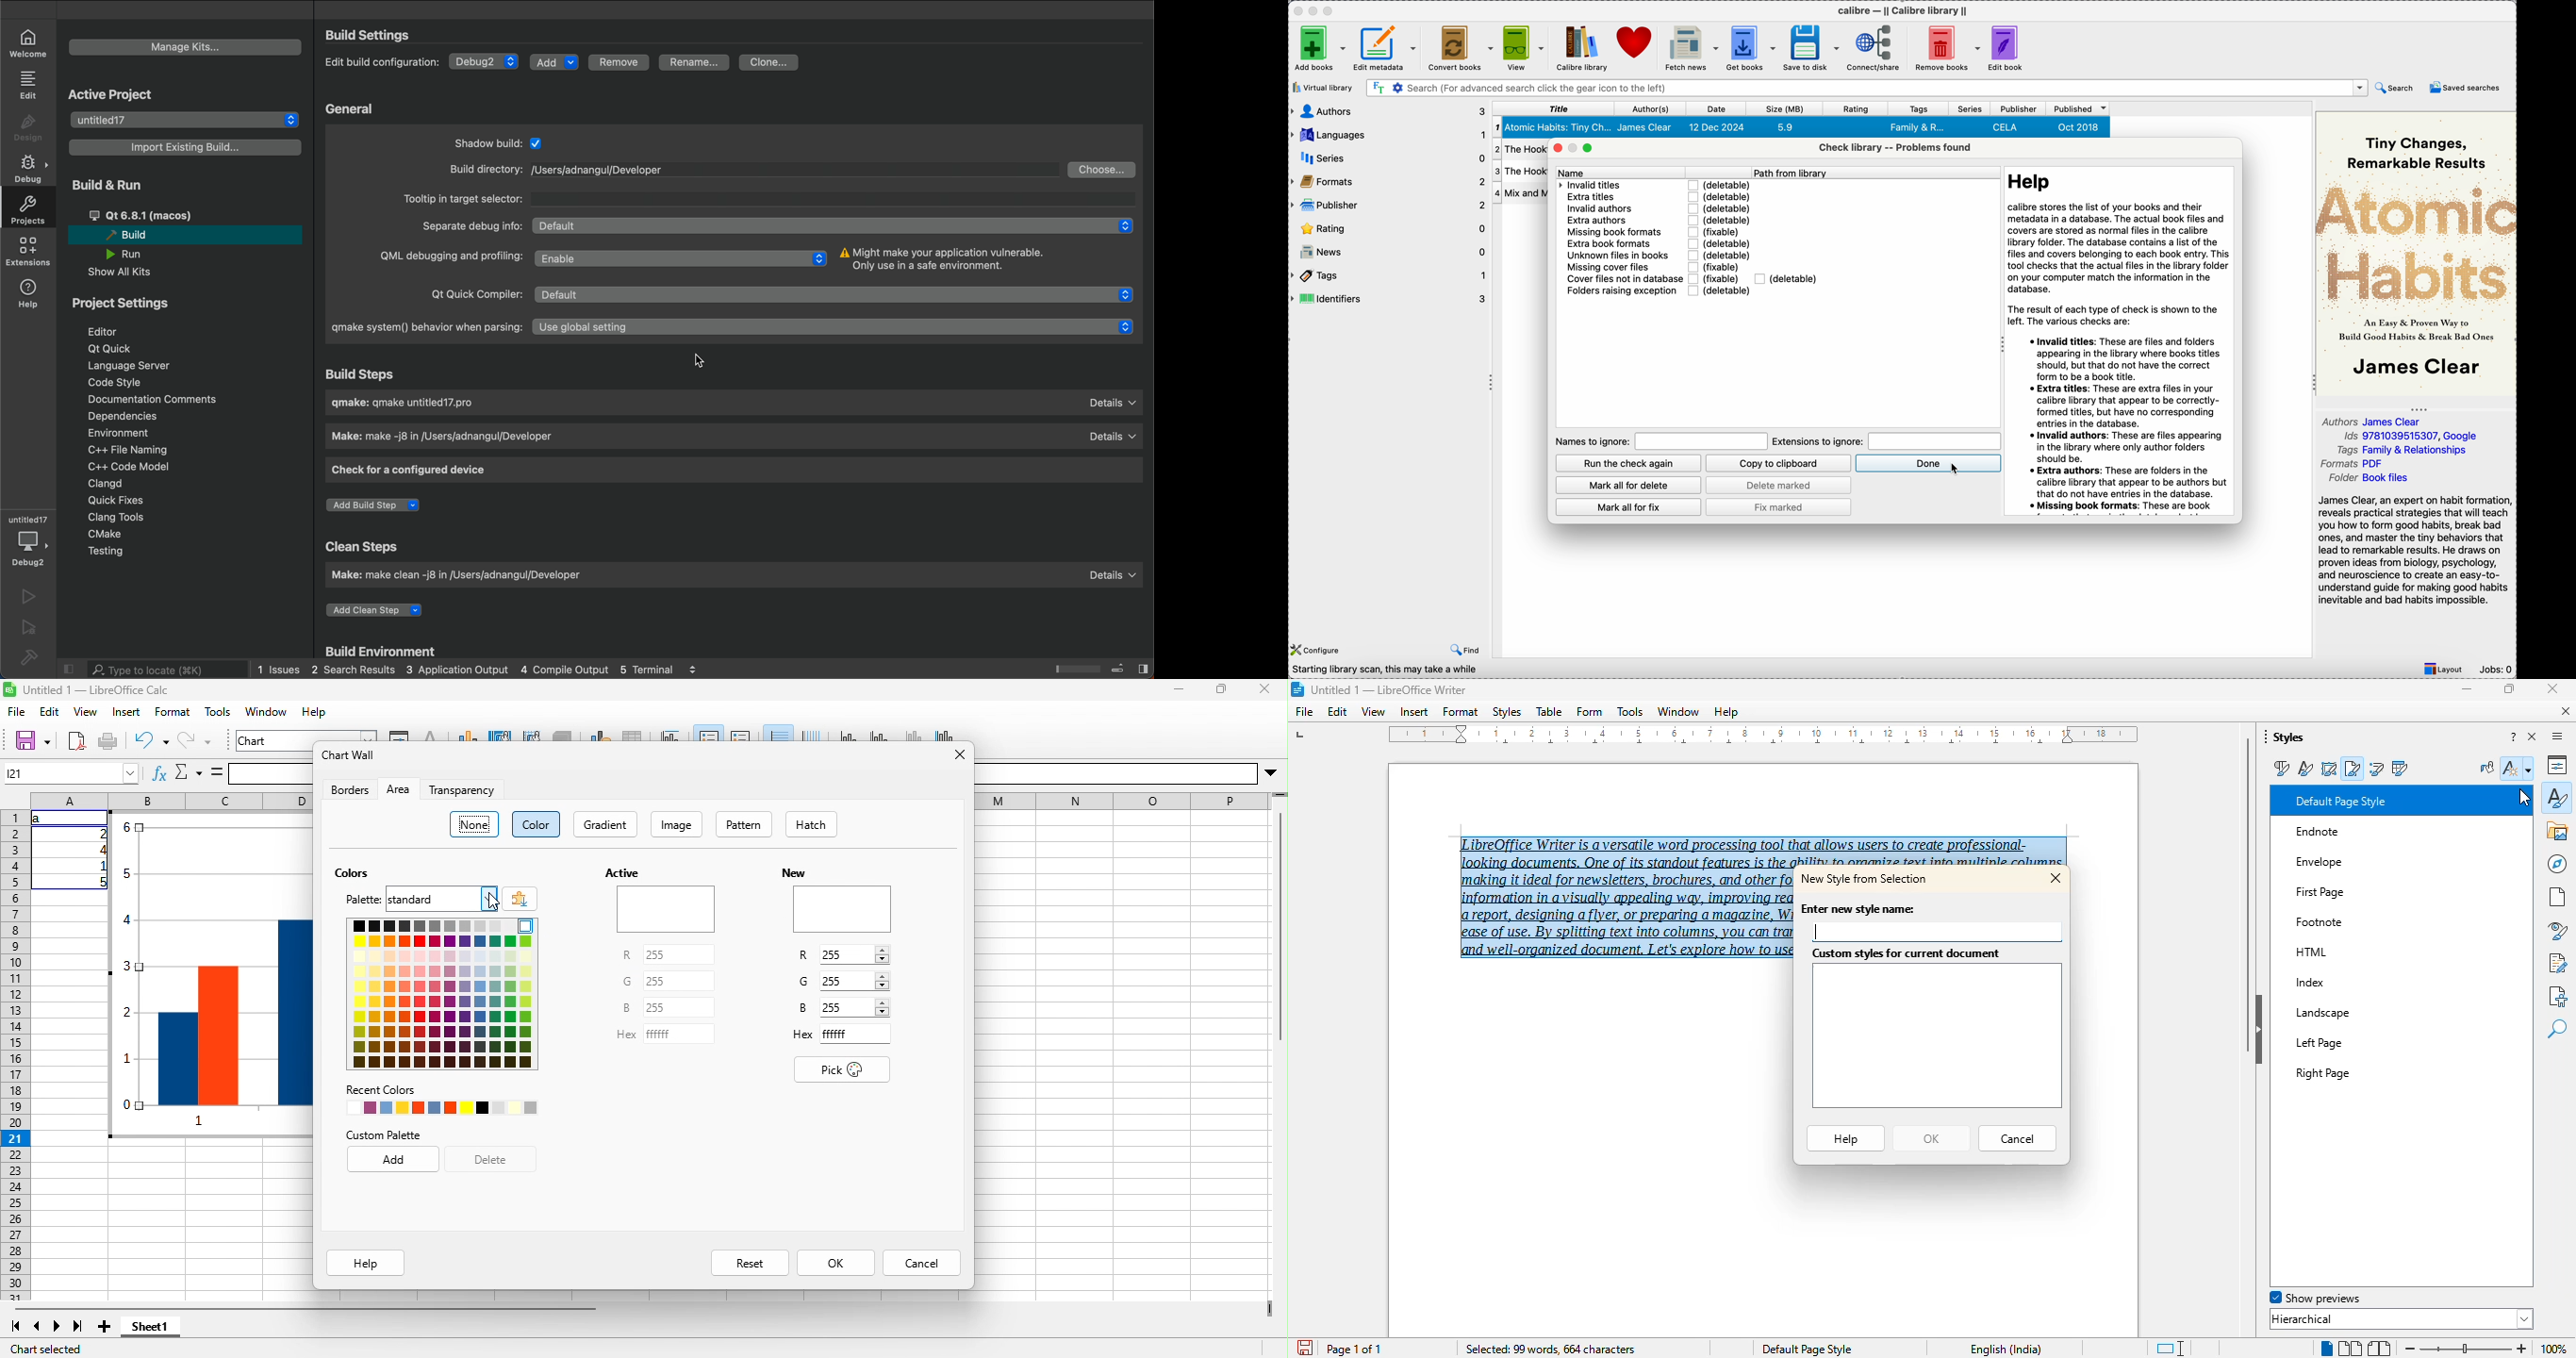 This screenshot has width=2576, height=1372. Describe the element at coordinates (57, 1326) in the screenshot. I see `next sheet` at that location.